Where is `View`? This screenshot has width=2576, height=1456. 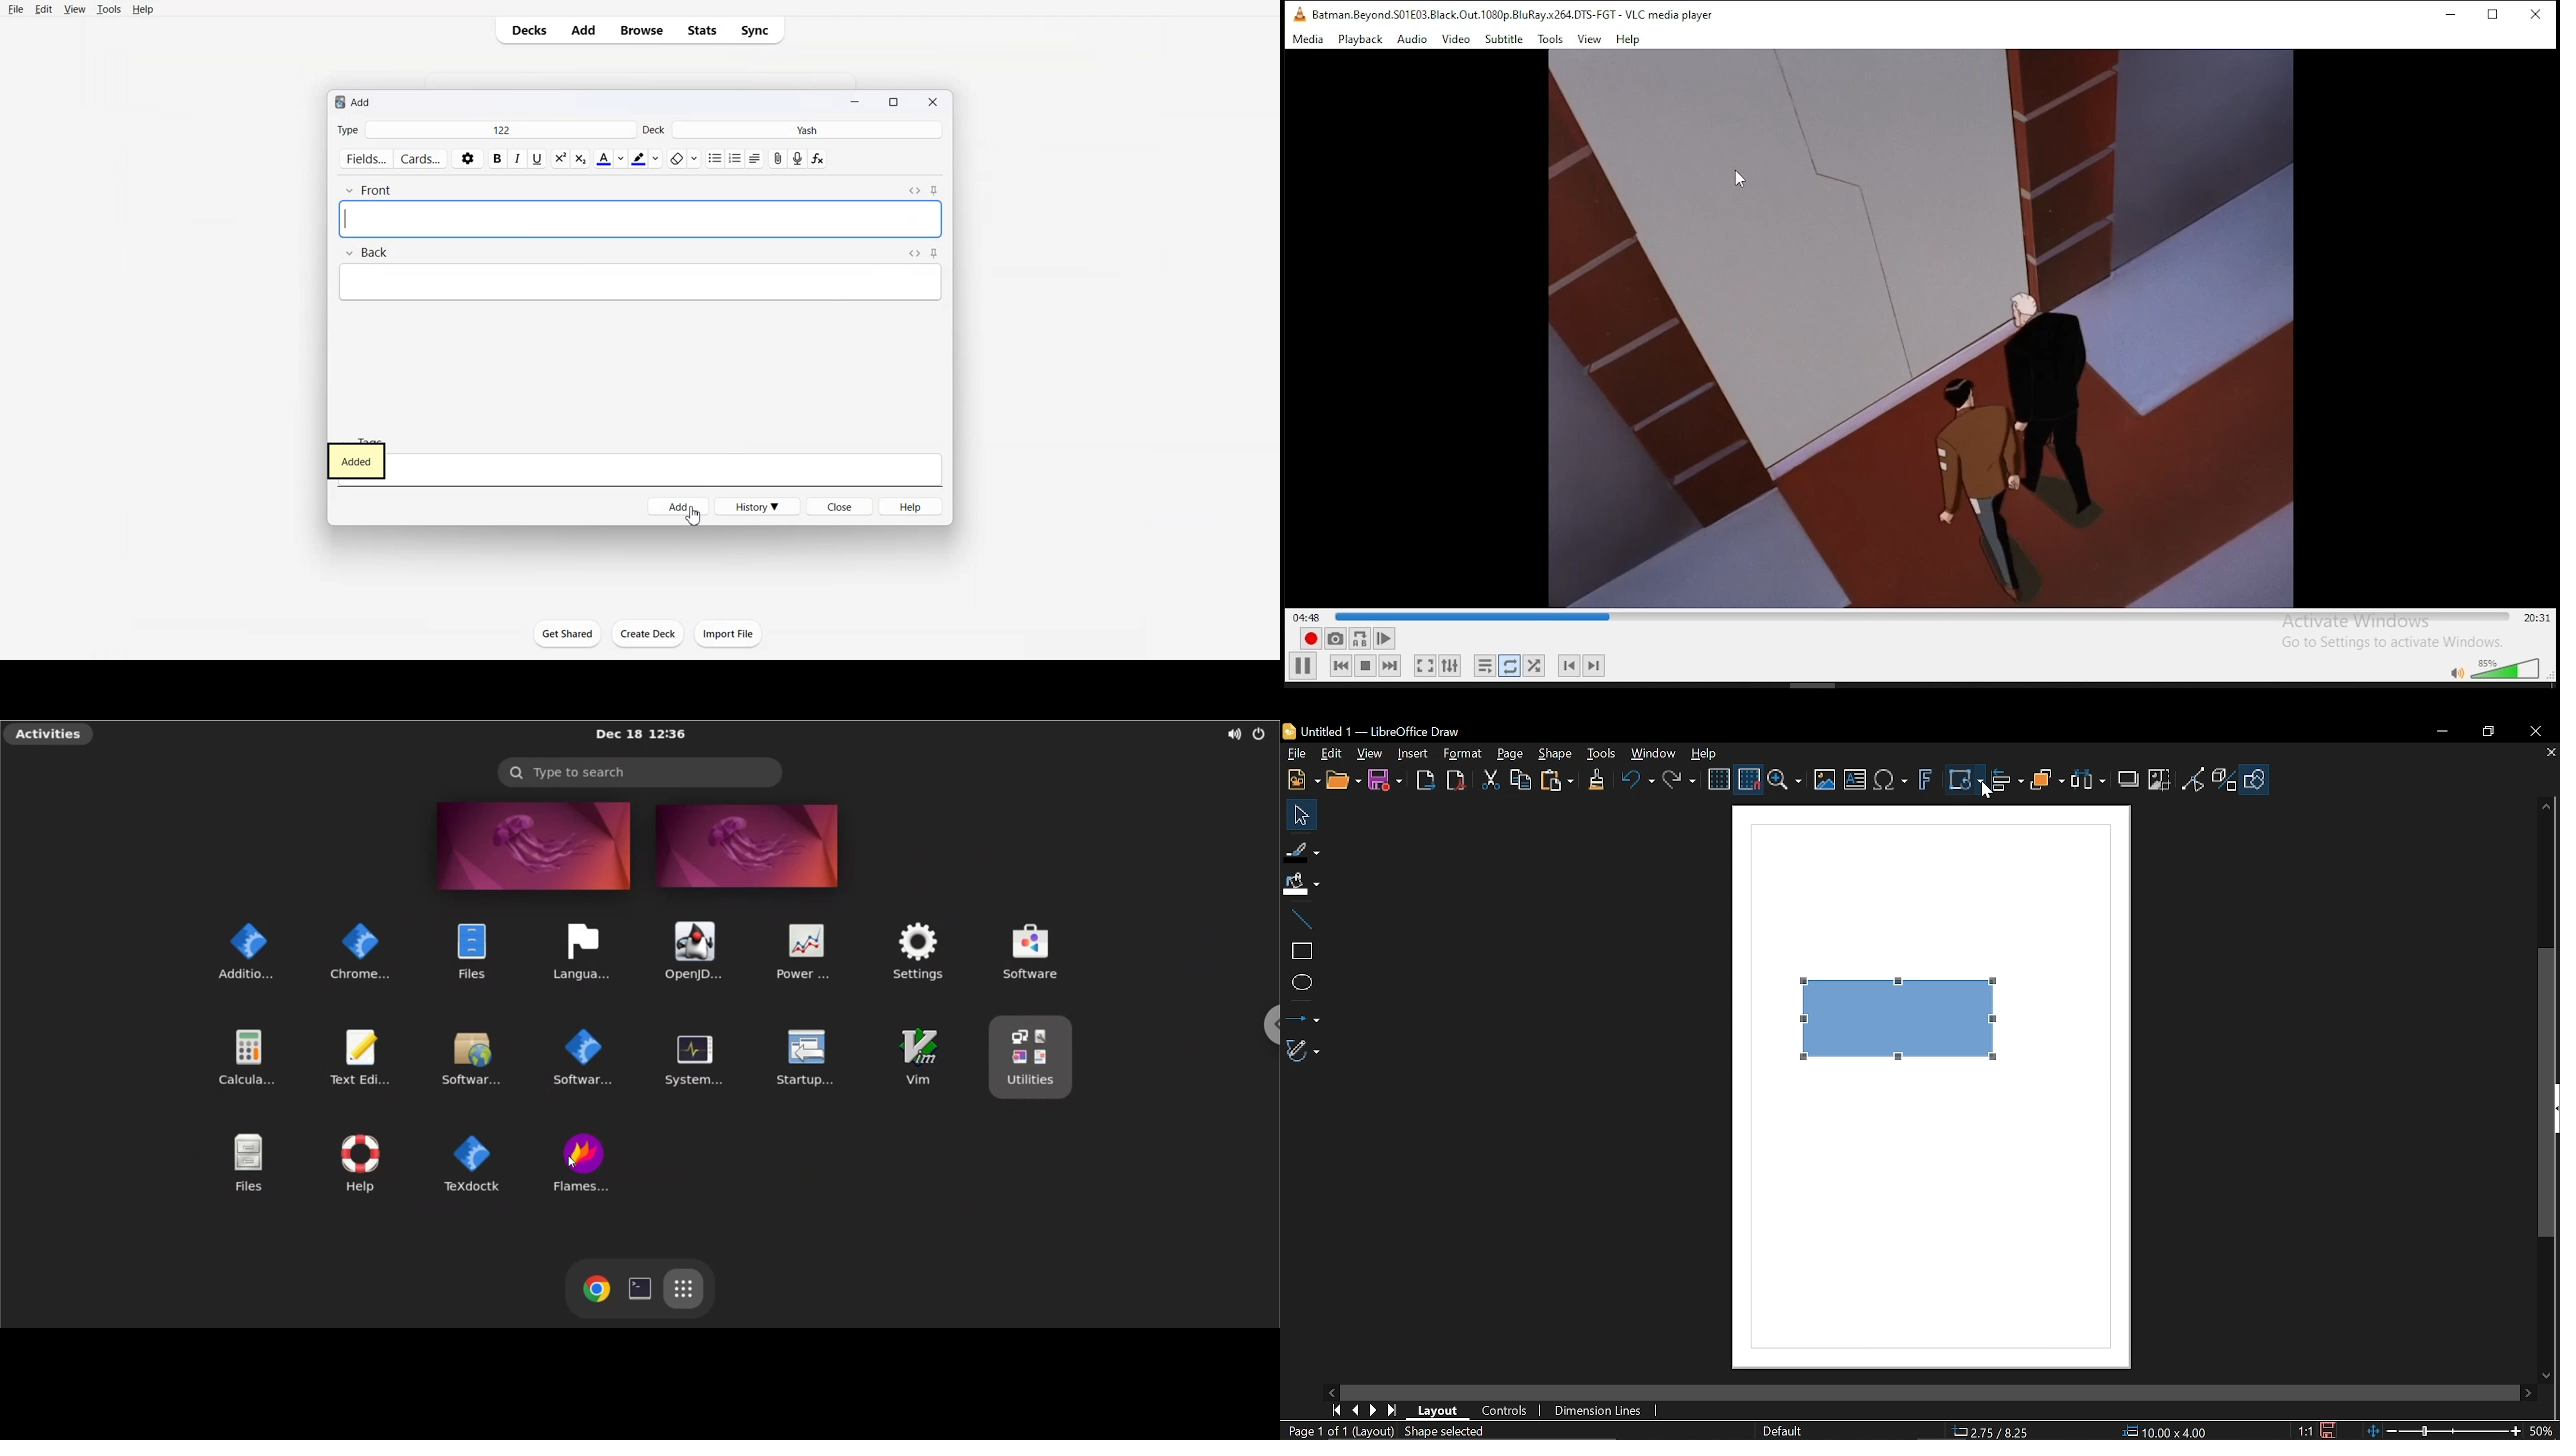
View is located at coordinates (1591, 40).